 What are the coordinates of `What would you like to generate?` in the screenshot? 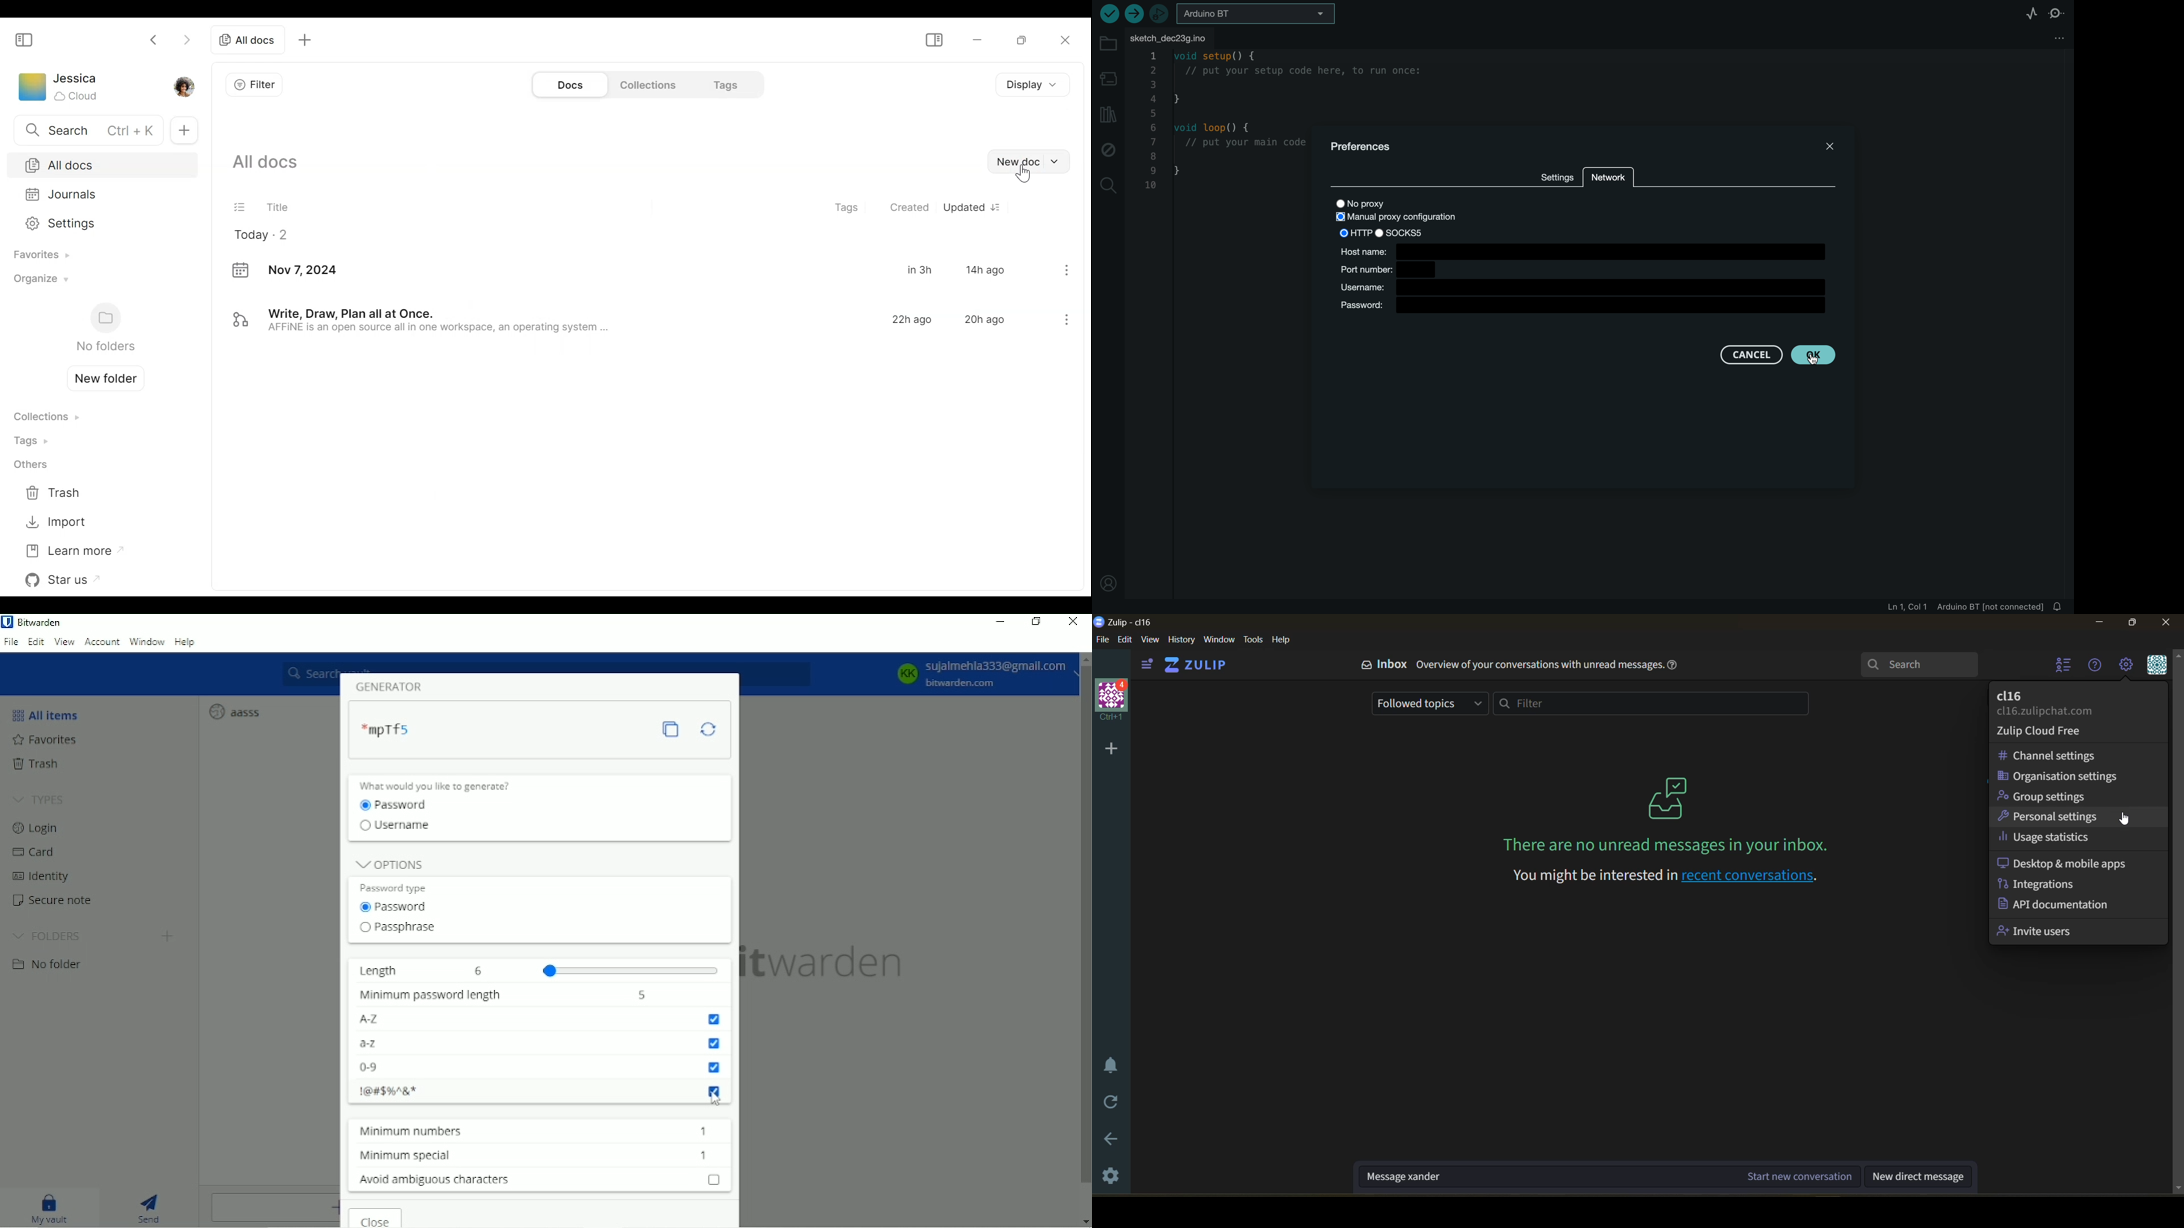 It's located at (444, 785).